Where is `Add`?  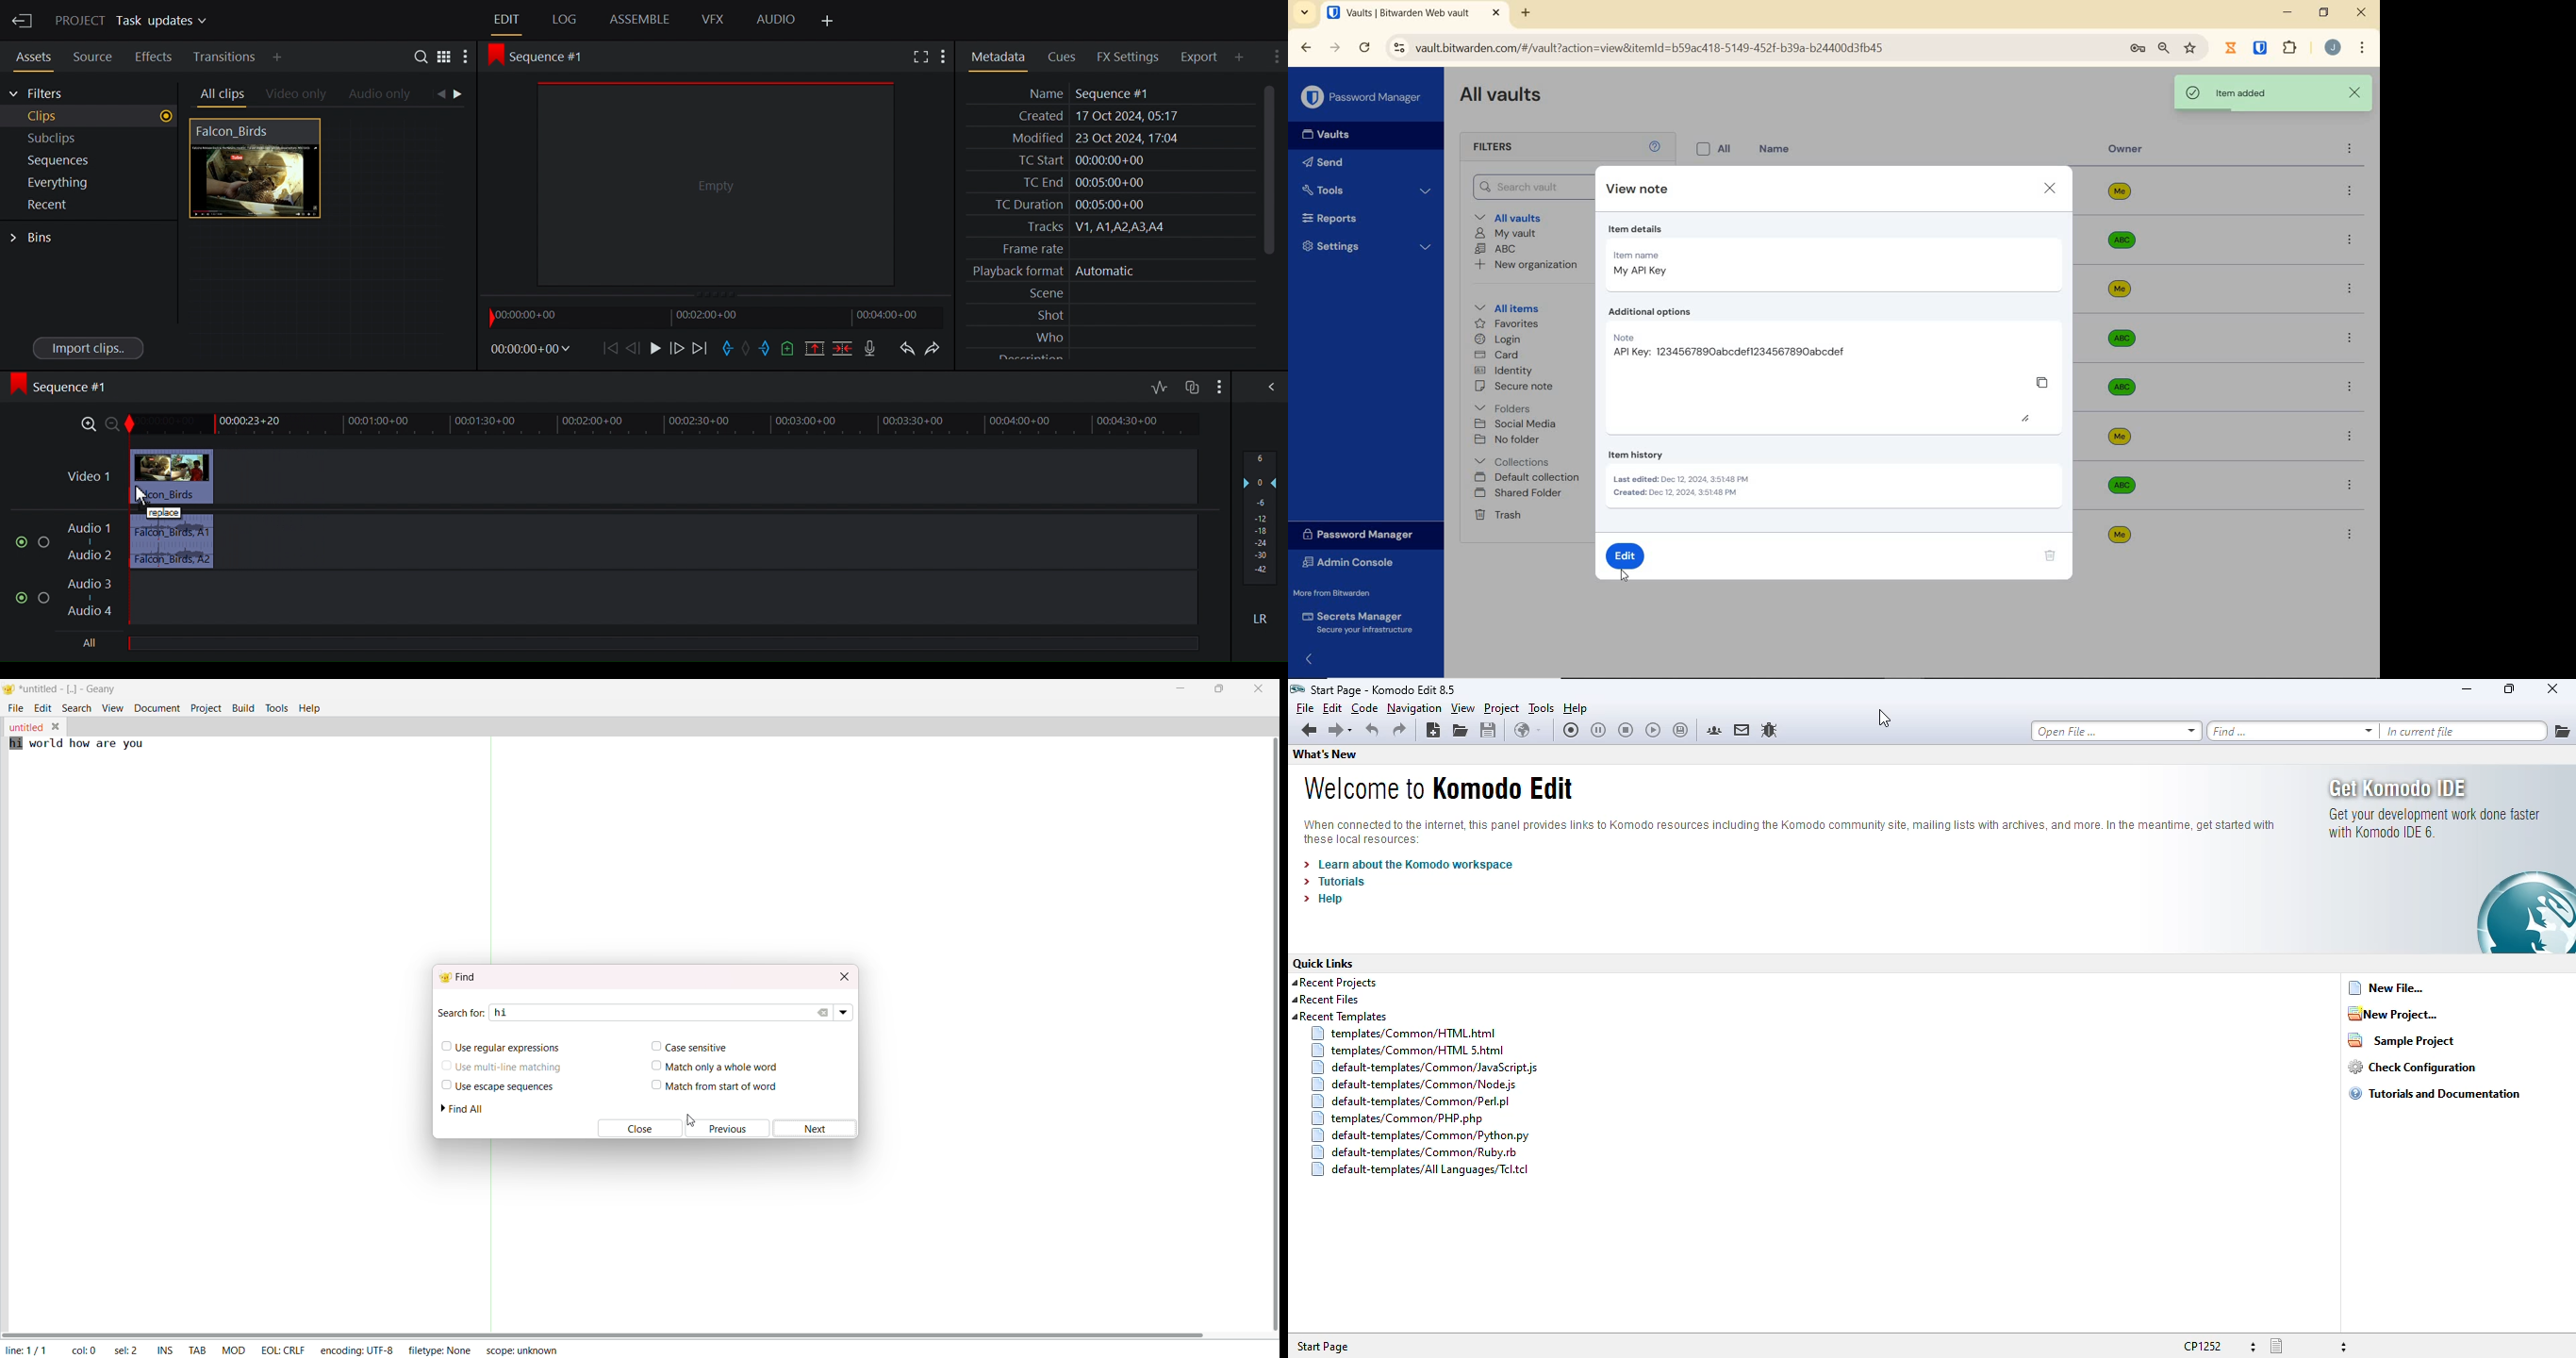
Add is located at coordinates (288, 57).